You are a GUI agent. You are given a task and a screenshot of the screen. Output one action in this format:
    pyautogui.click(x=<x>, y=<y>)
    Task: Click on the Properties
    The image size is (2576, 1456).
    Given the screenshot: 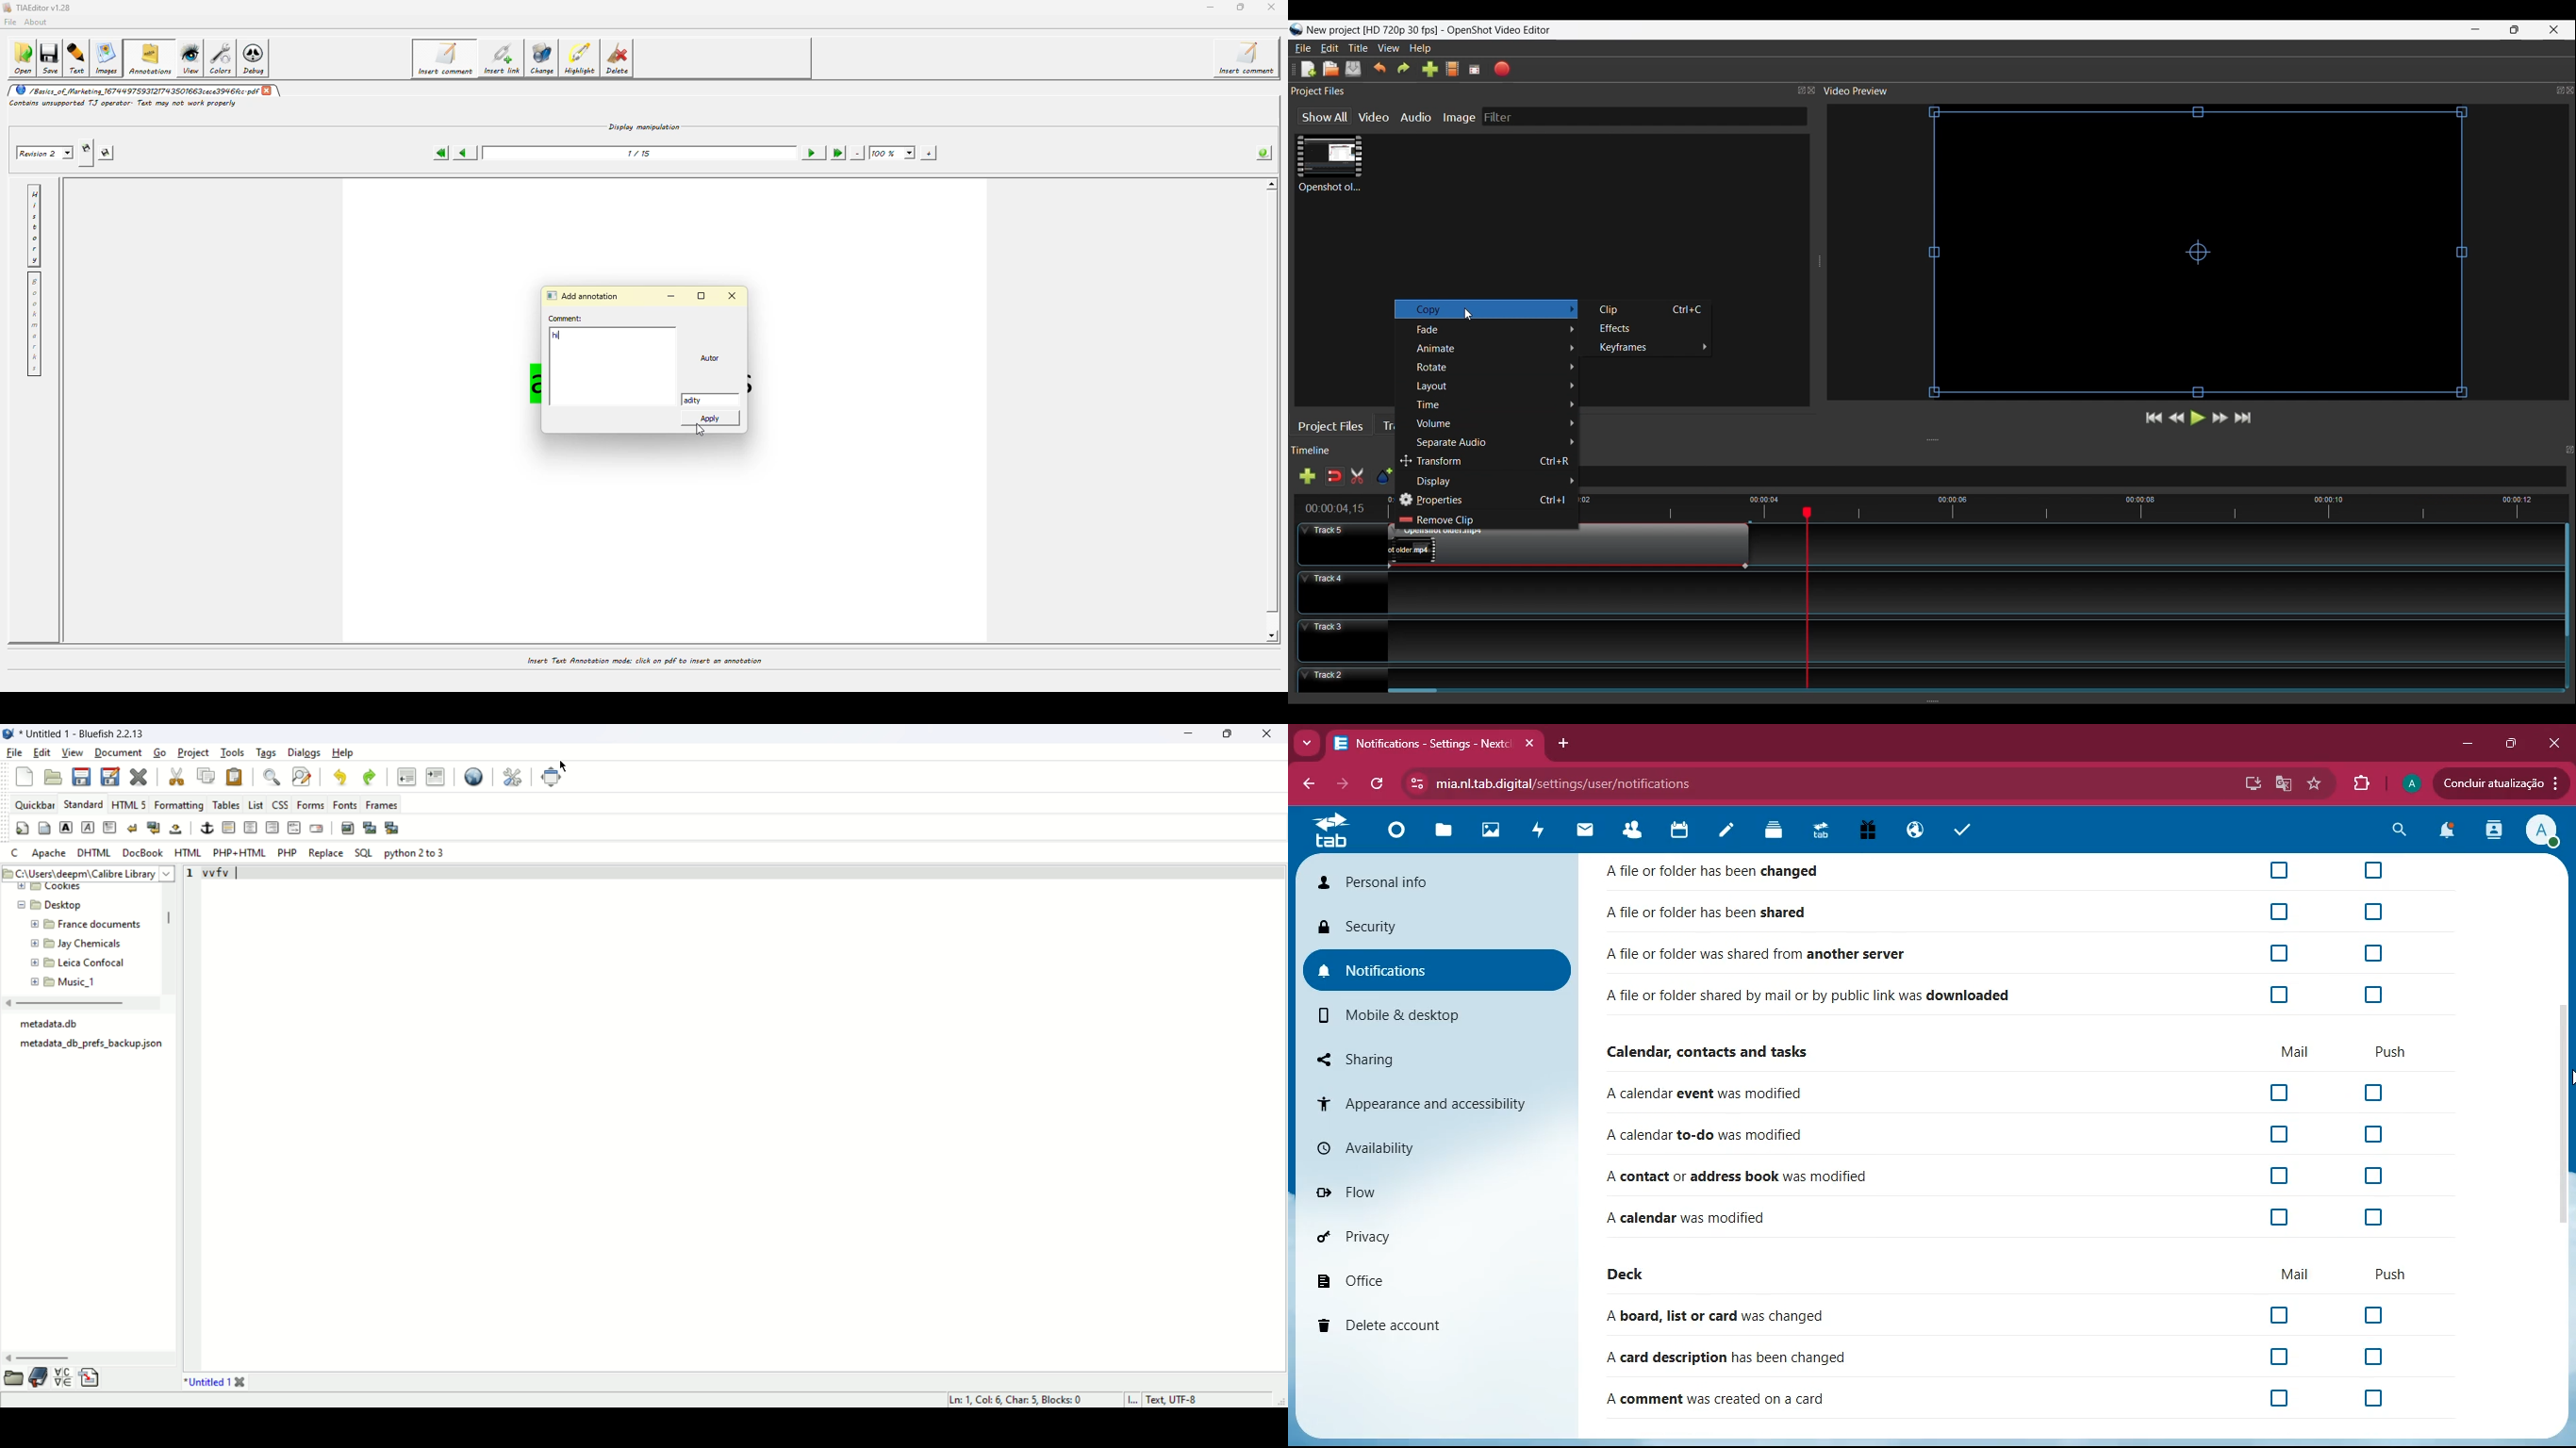 What is the action you would take?
    pyautogui.click(x=1488, y=498)
    